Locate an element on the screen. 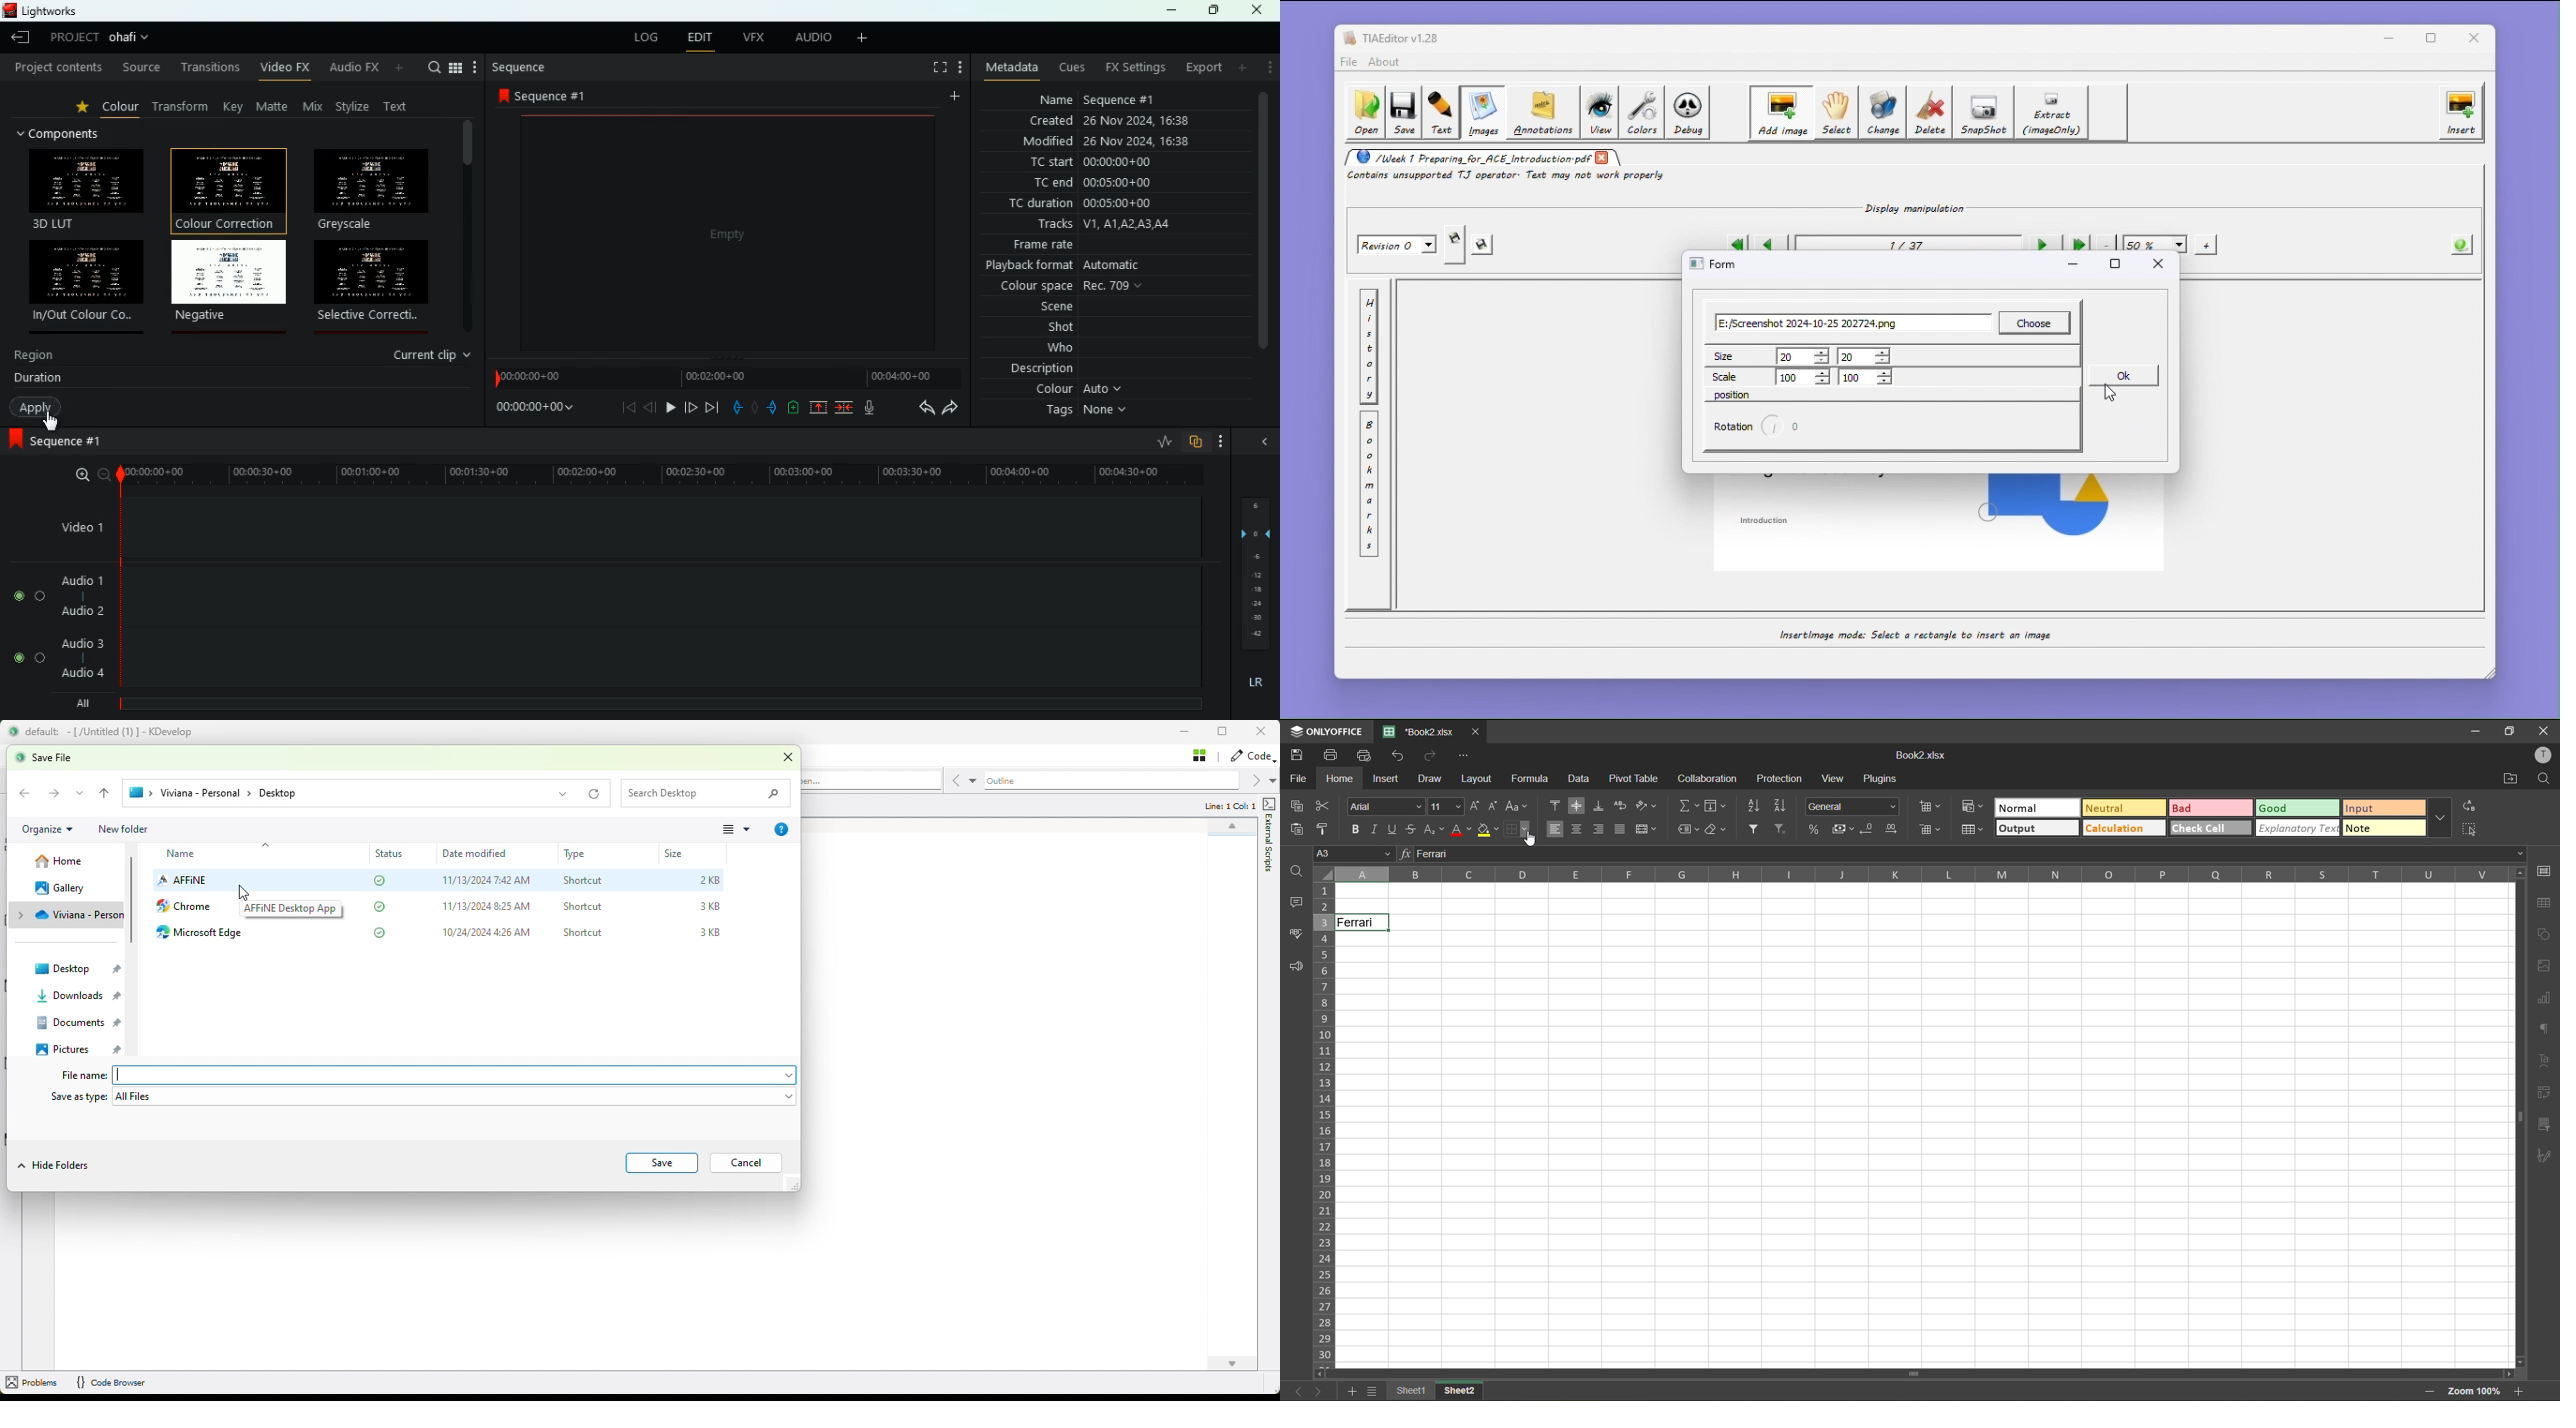  profile is located at coordinates (2545, 756).